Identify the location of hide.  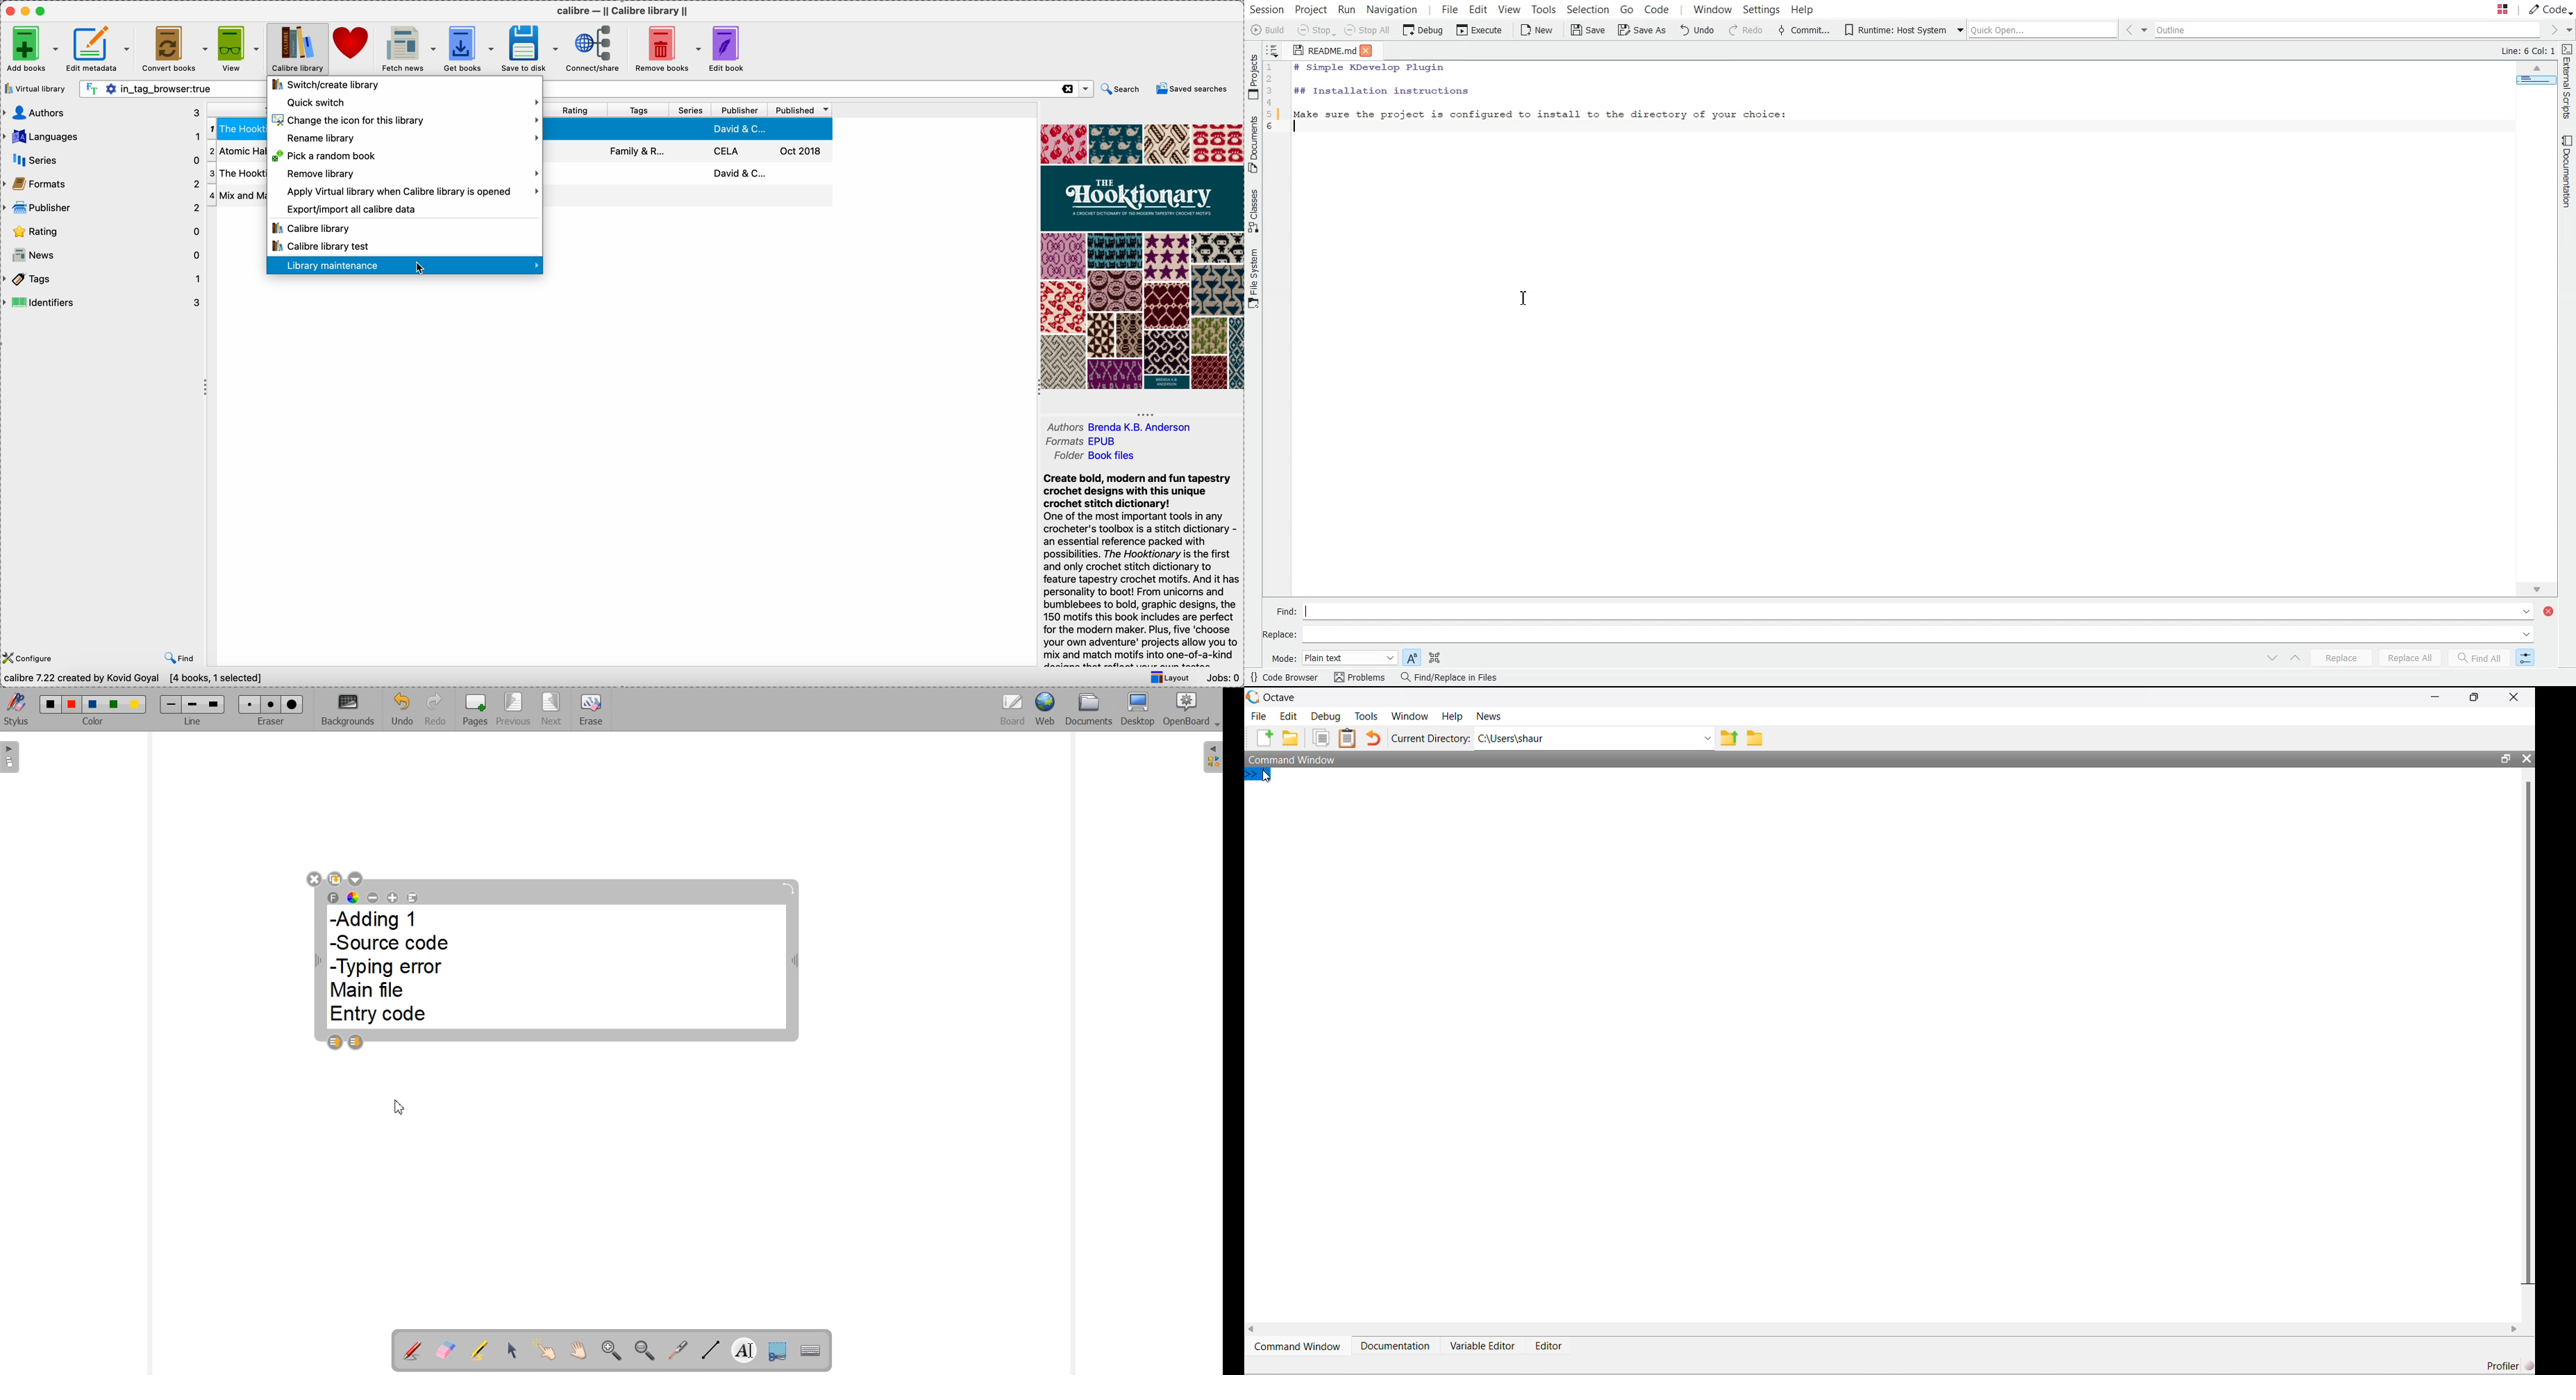
(1146, 412).